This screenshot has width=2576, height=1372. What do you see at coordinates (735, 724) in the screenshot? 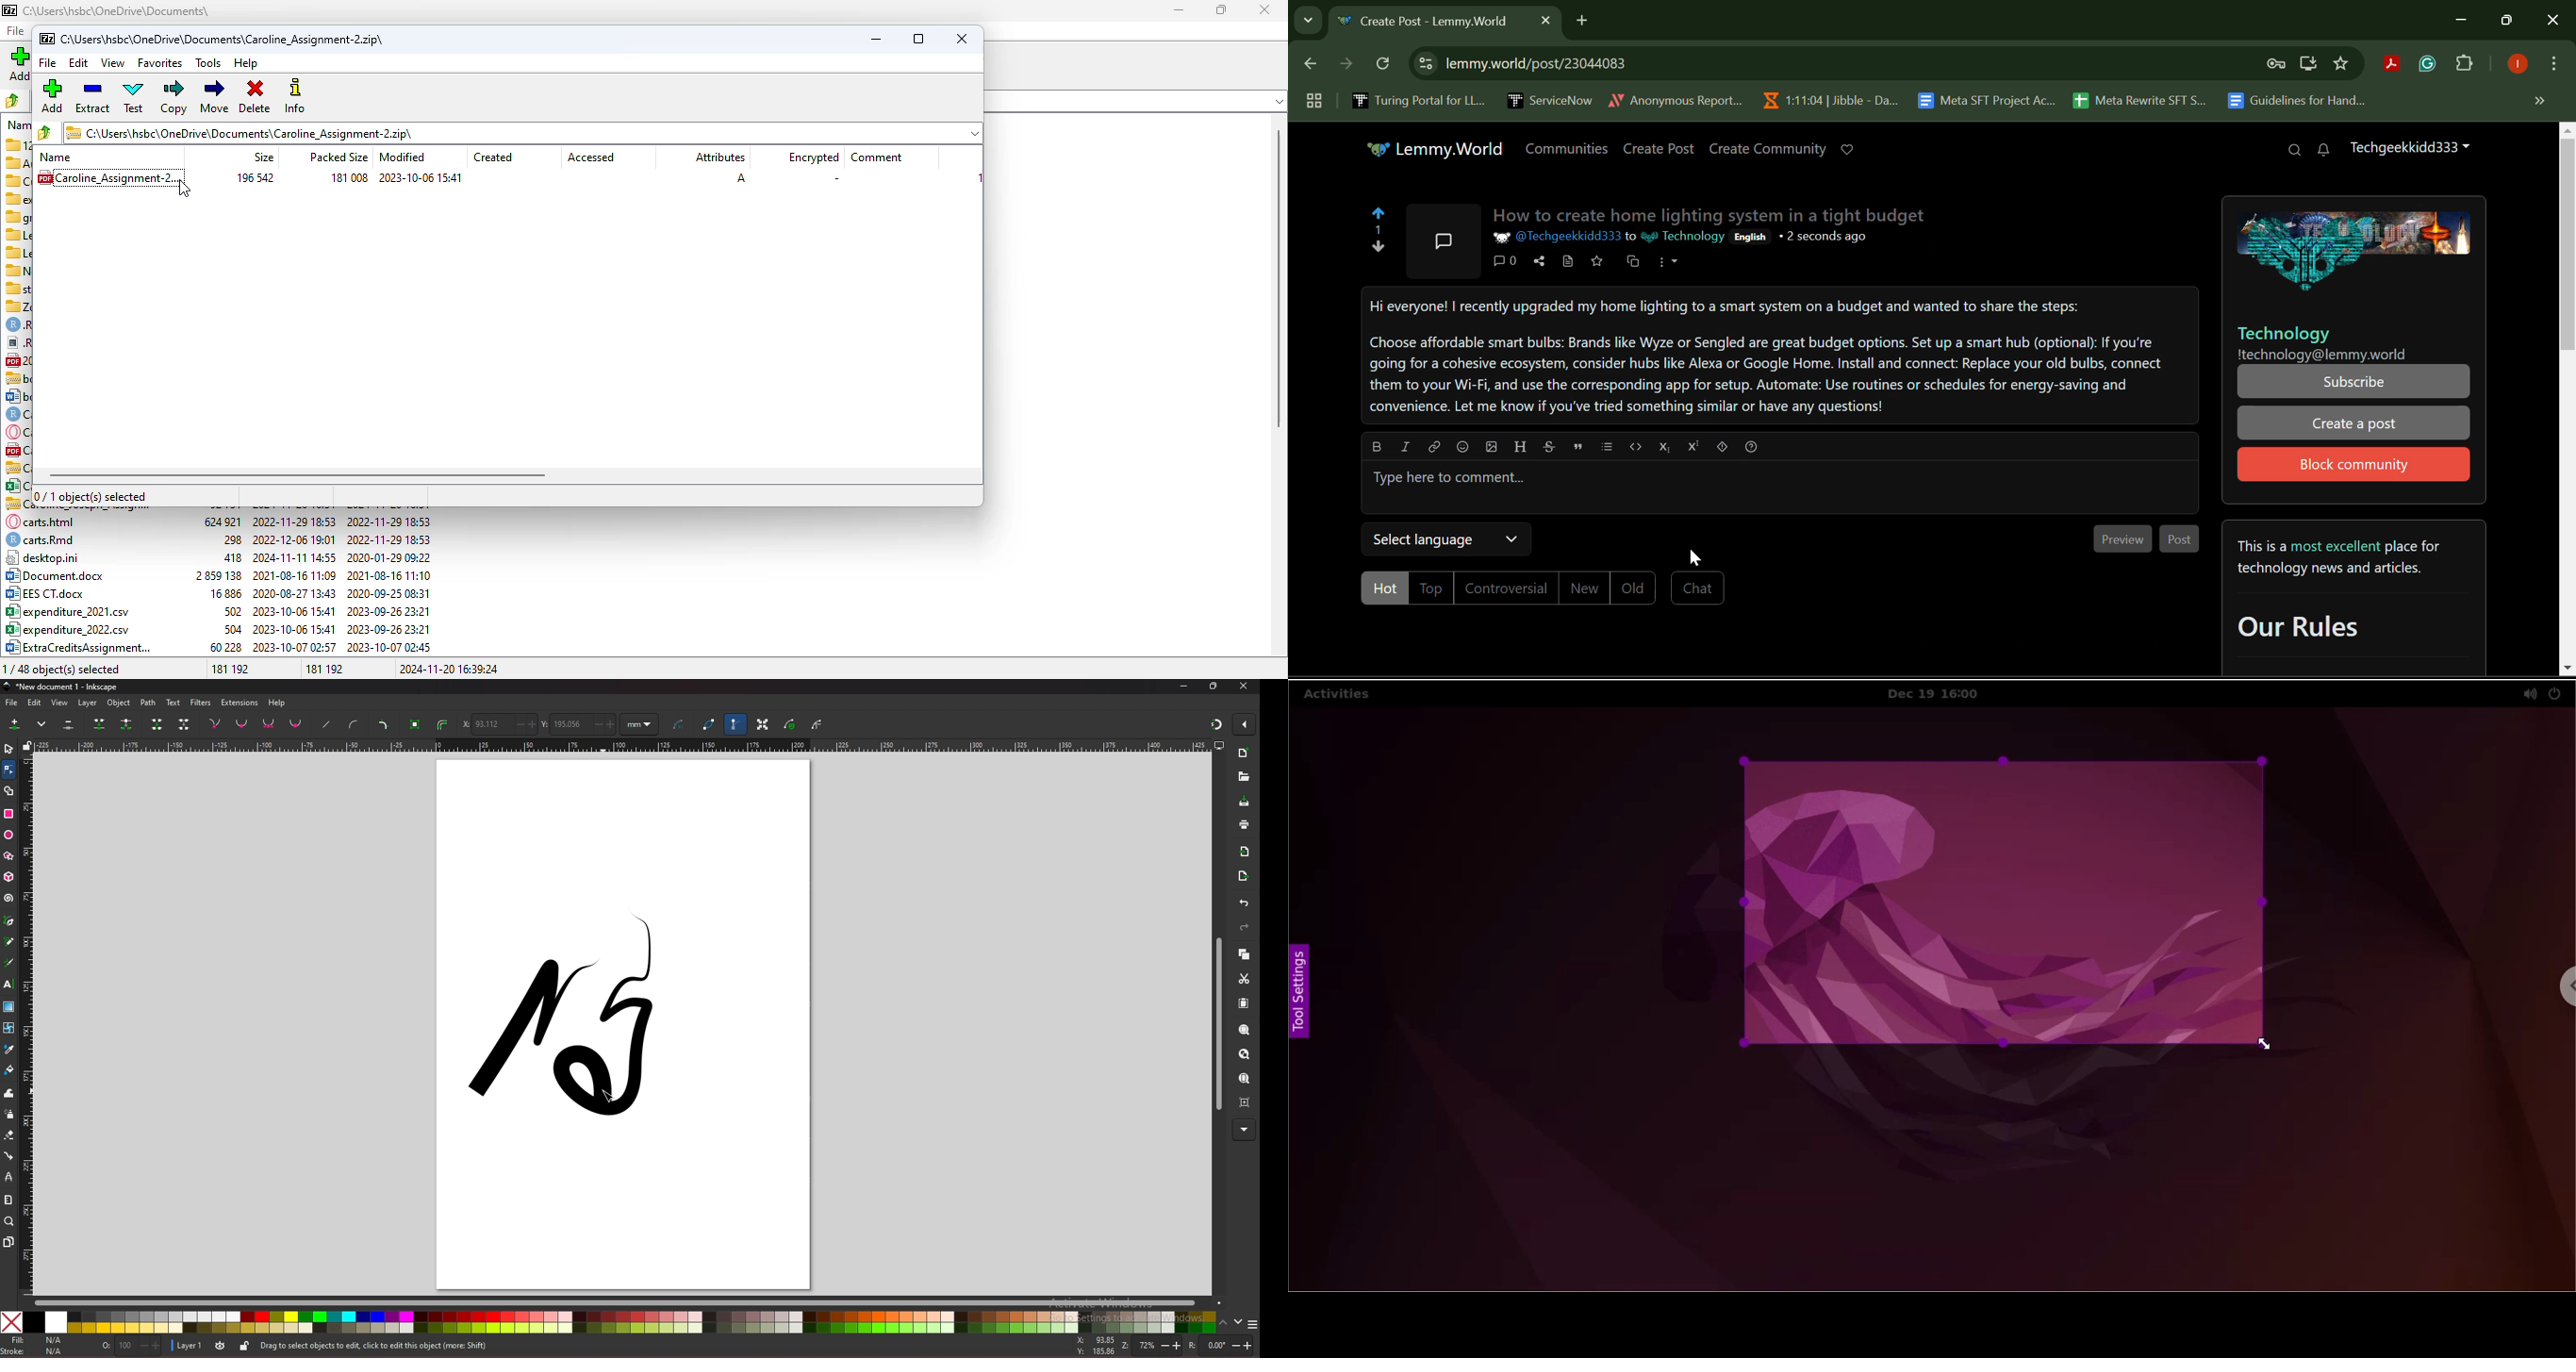
I see `bezier handle` at bounding box center [735, 724].